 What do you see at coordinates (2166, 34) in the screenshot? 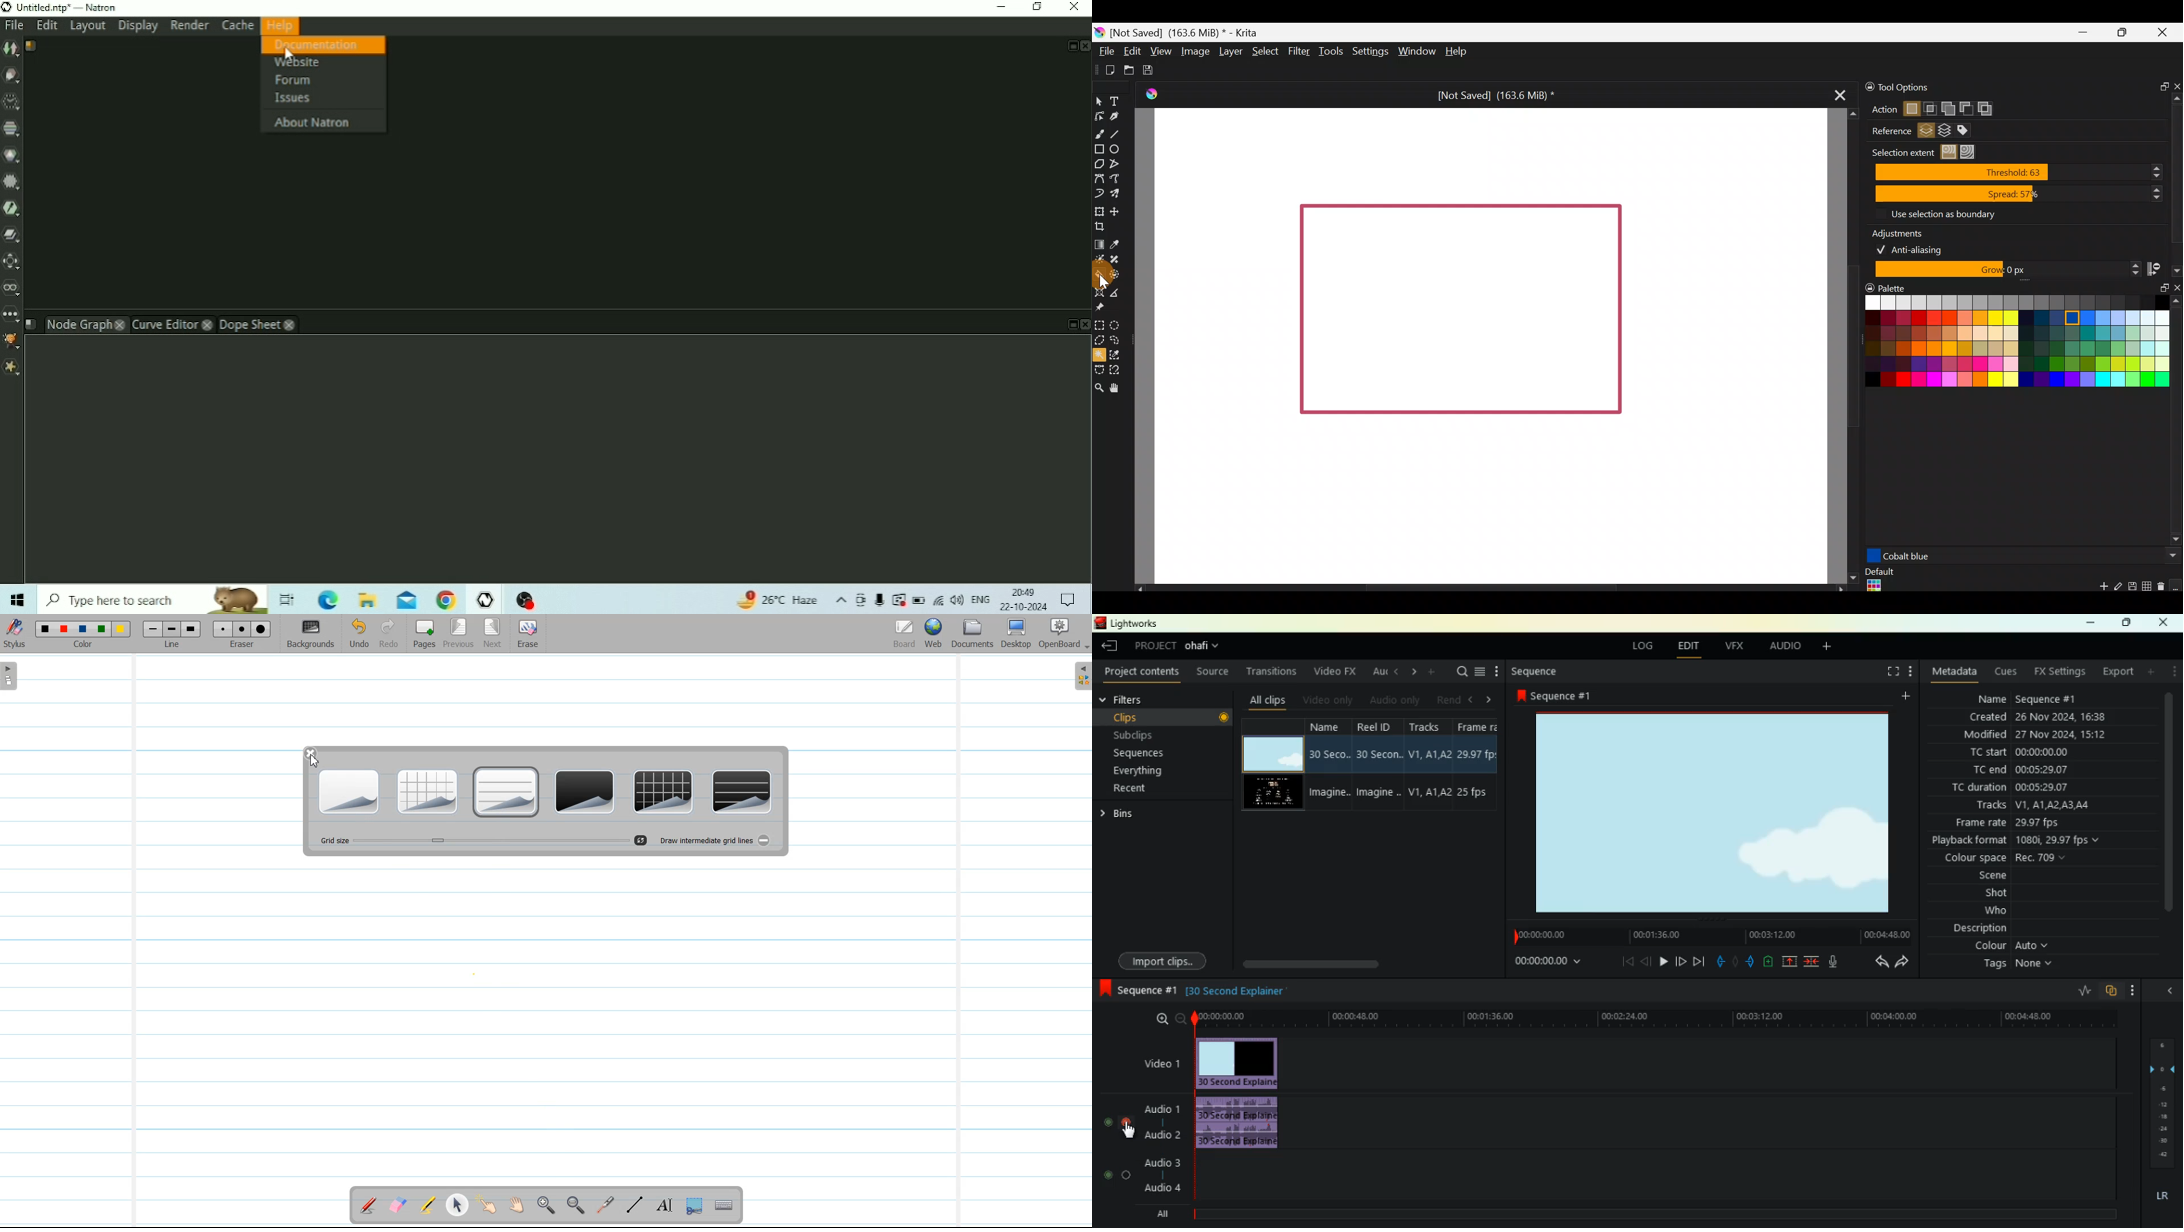
I see `Close` at bounding box center [2166, 34].